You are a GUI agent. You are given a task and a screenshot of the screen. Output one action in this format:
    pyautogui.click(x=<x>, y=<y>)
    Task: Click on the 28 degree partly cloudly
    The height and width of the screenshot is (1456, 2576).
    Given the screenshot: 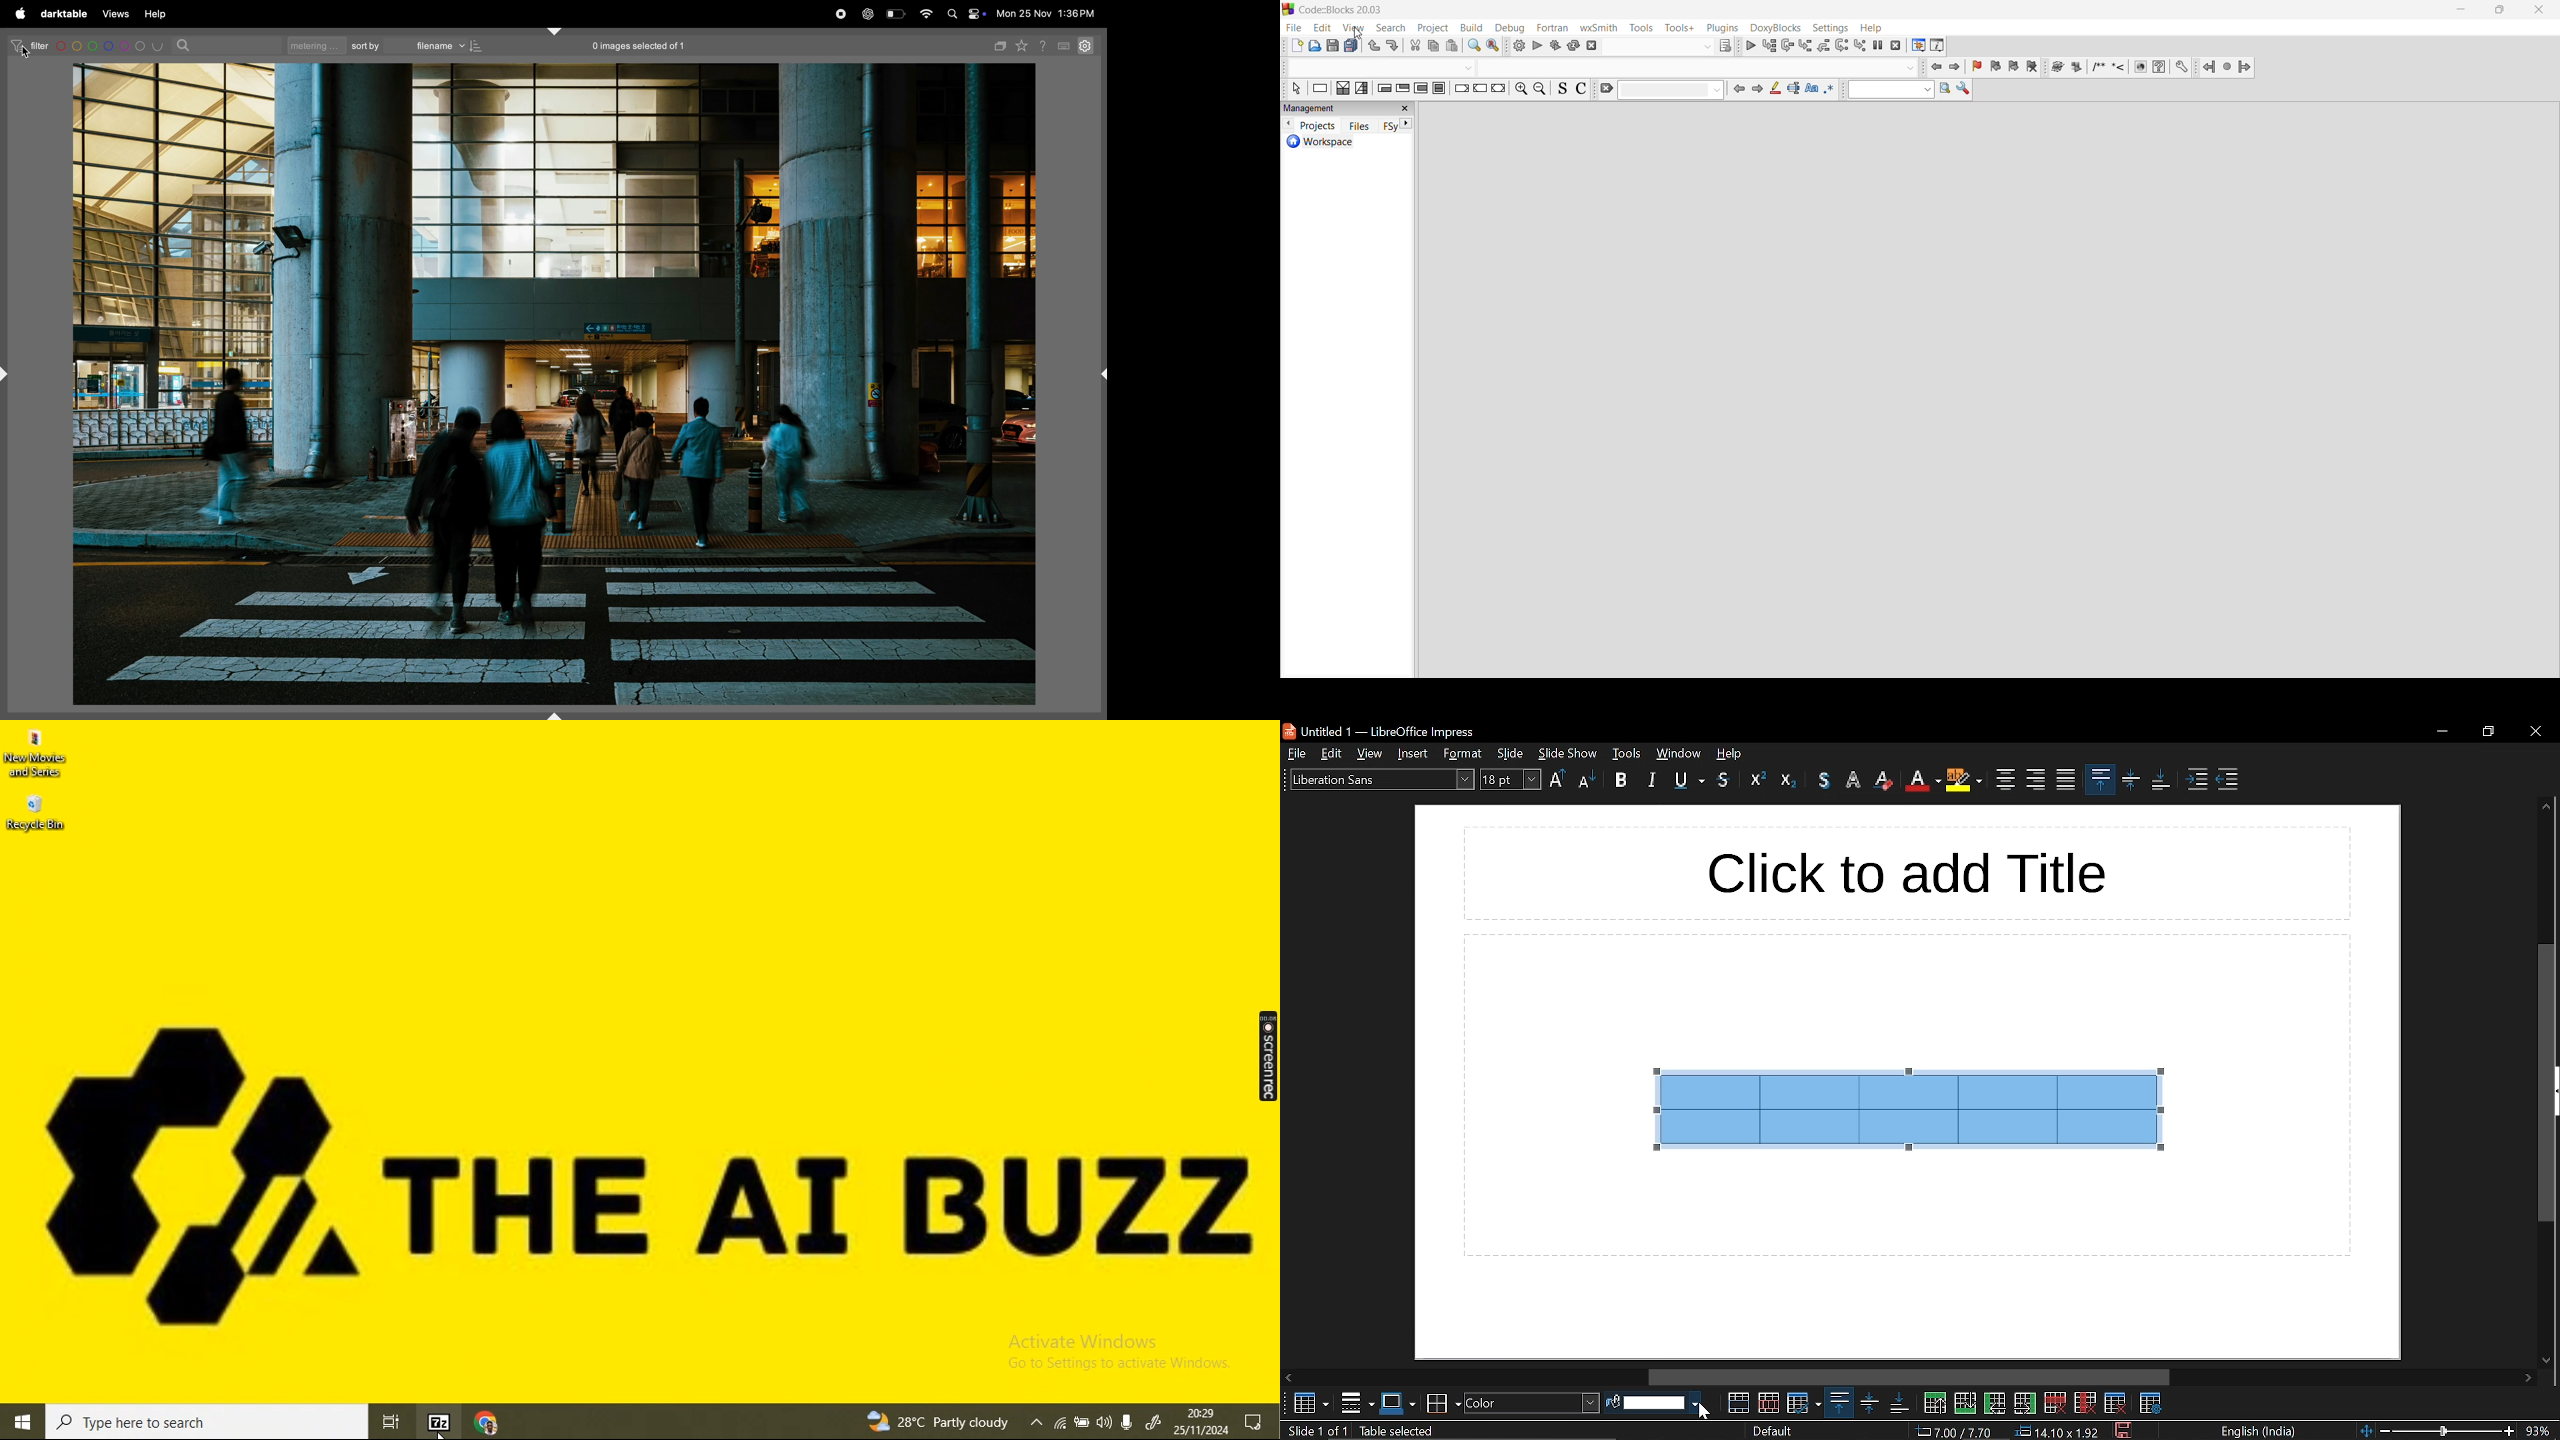 What is the action you would take?
    pyautogui.click(x=940, y=1423)
    